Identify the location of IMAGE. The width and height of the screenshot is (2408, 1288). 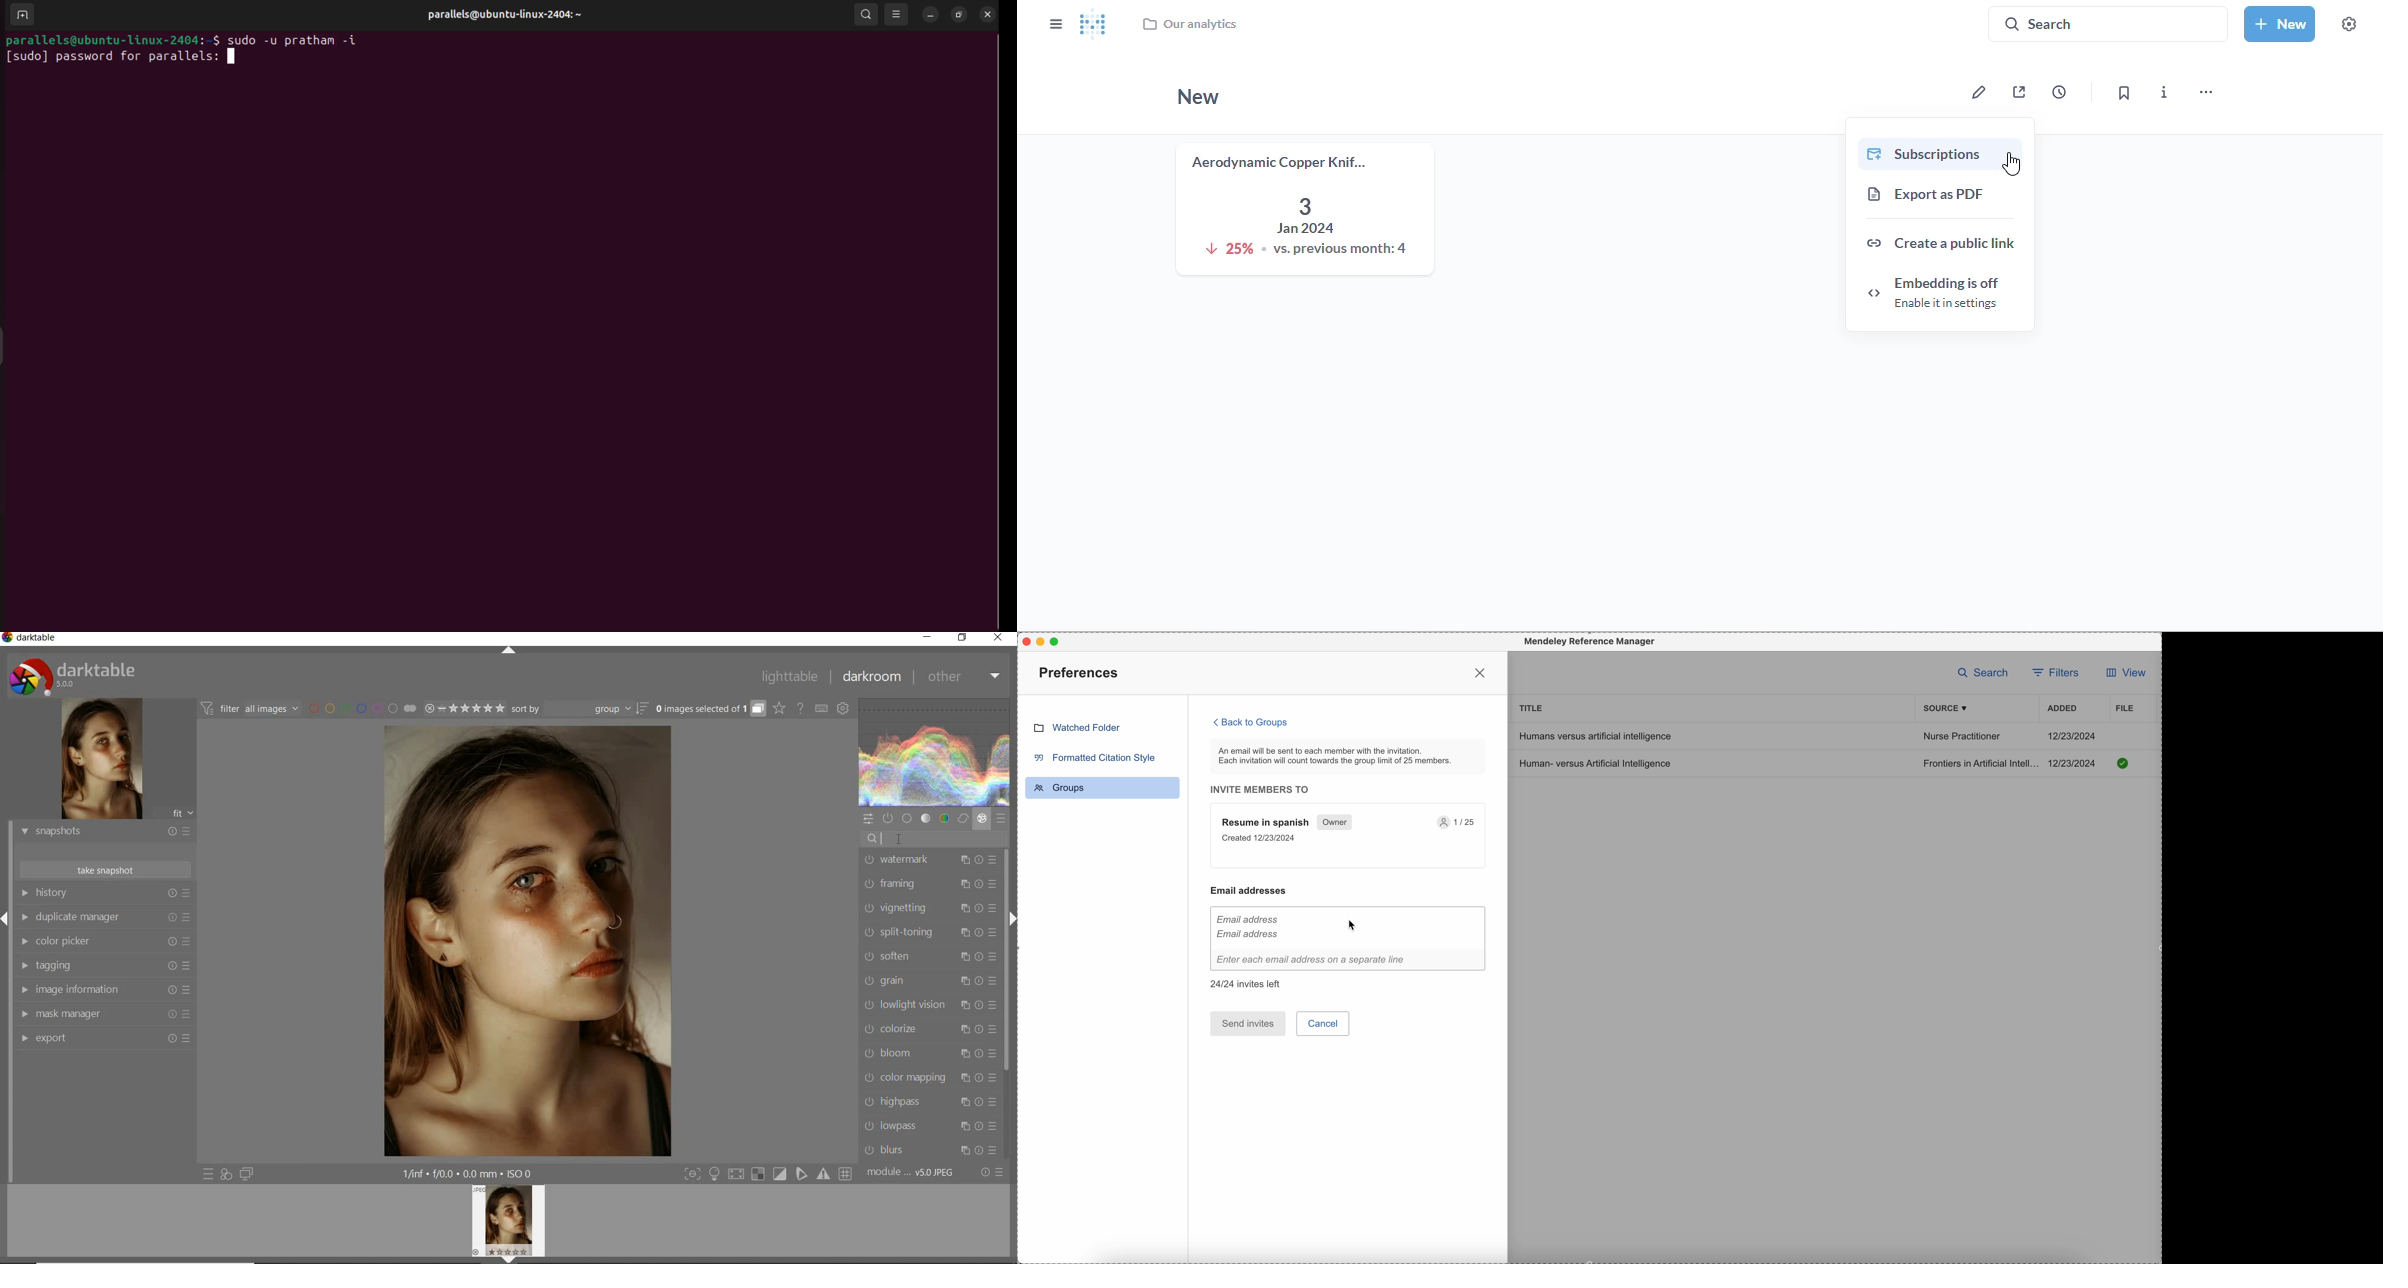
(512, 1222).